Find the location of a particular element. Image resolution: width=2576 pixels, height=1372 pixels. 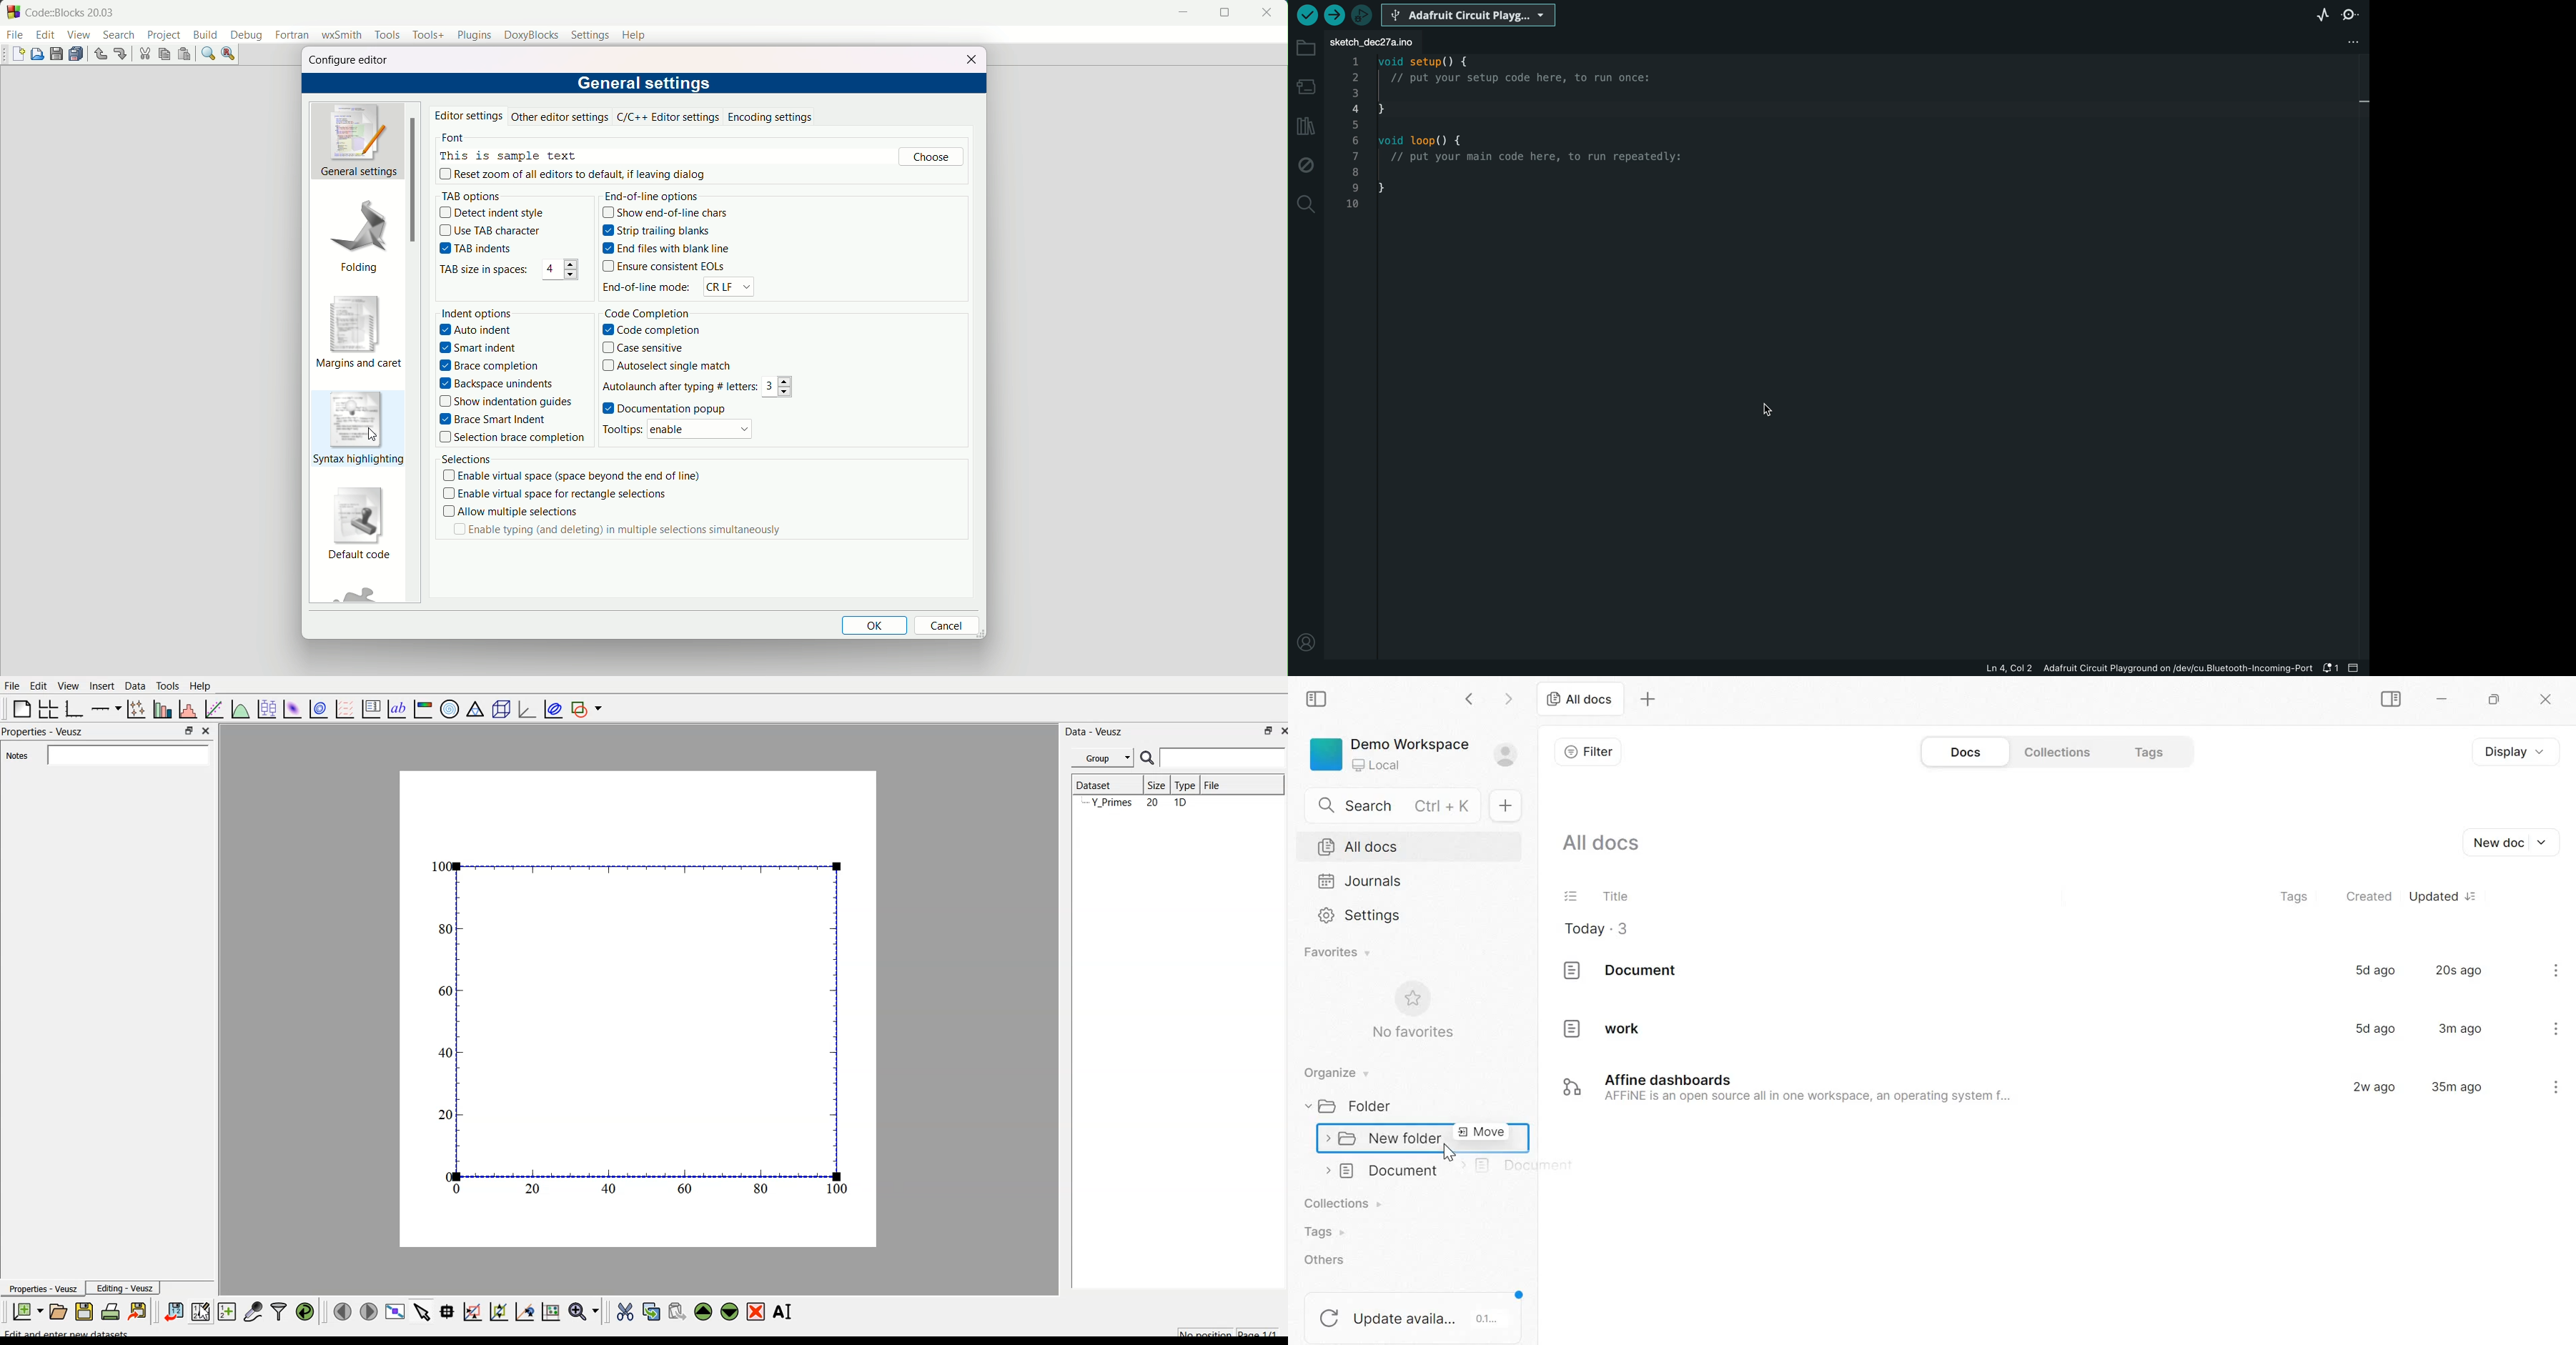

close is located at coordinates (968, 59).